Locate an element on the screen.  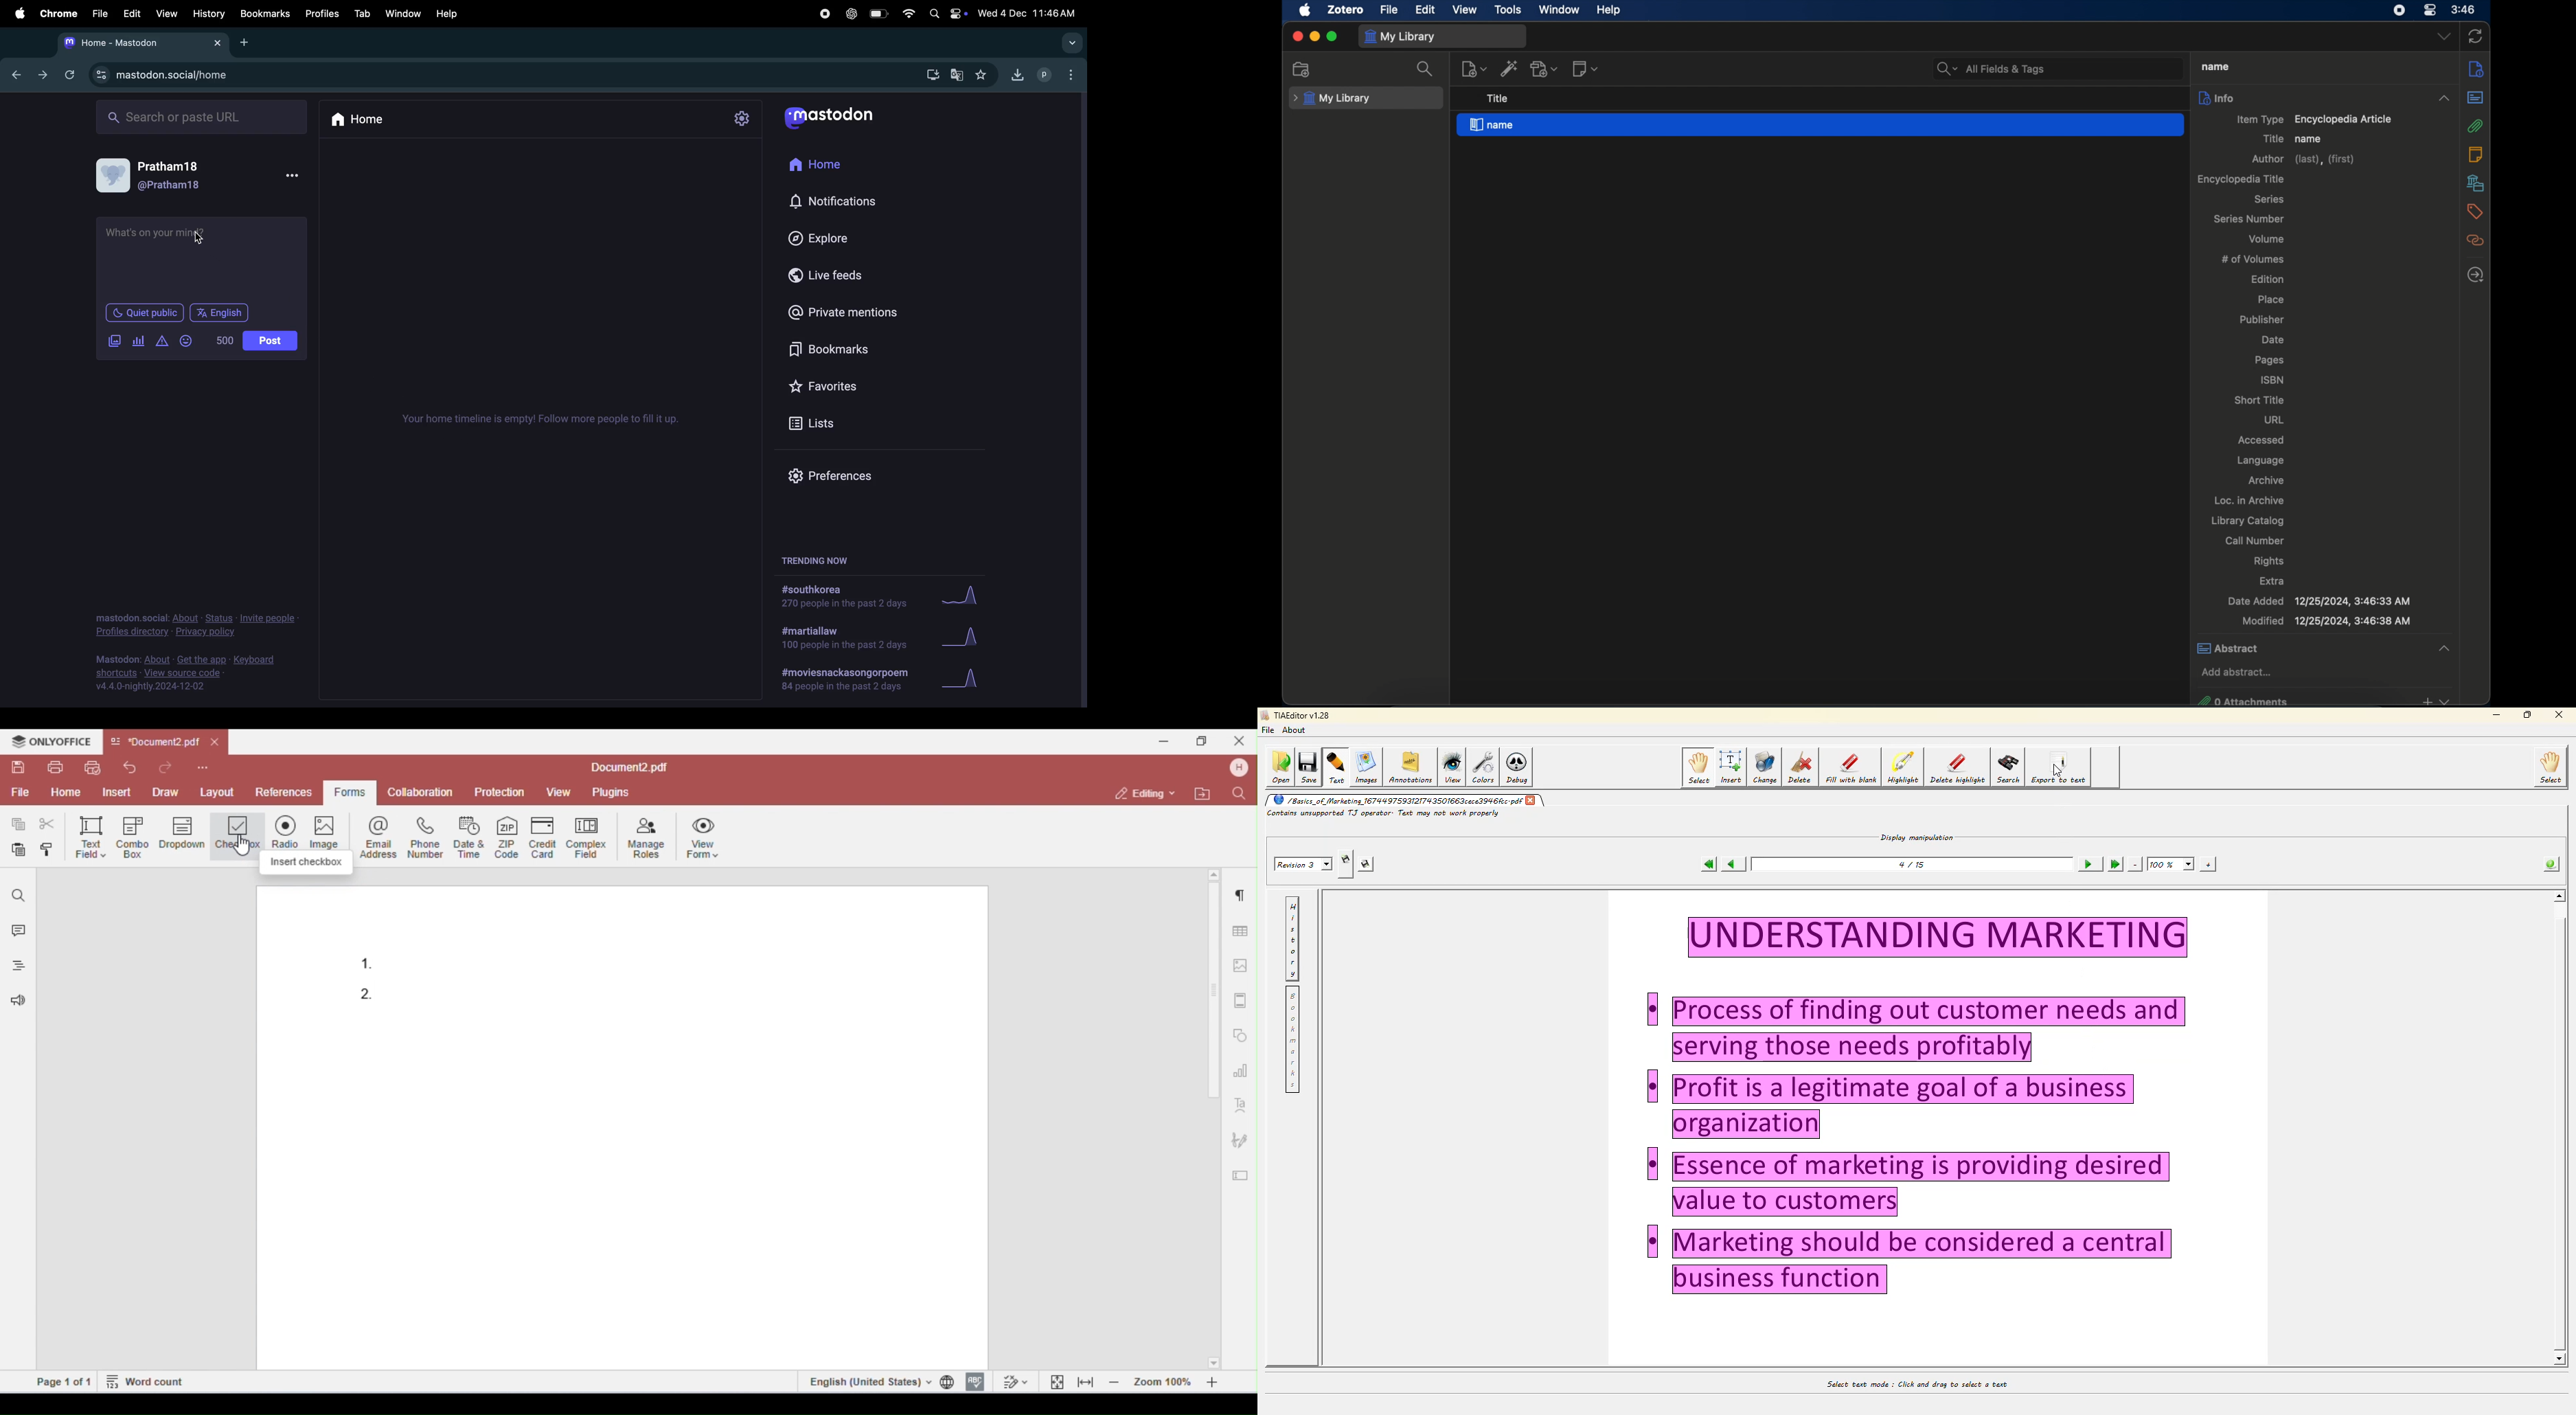
item type is located at coordinates (2314, 120).